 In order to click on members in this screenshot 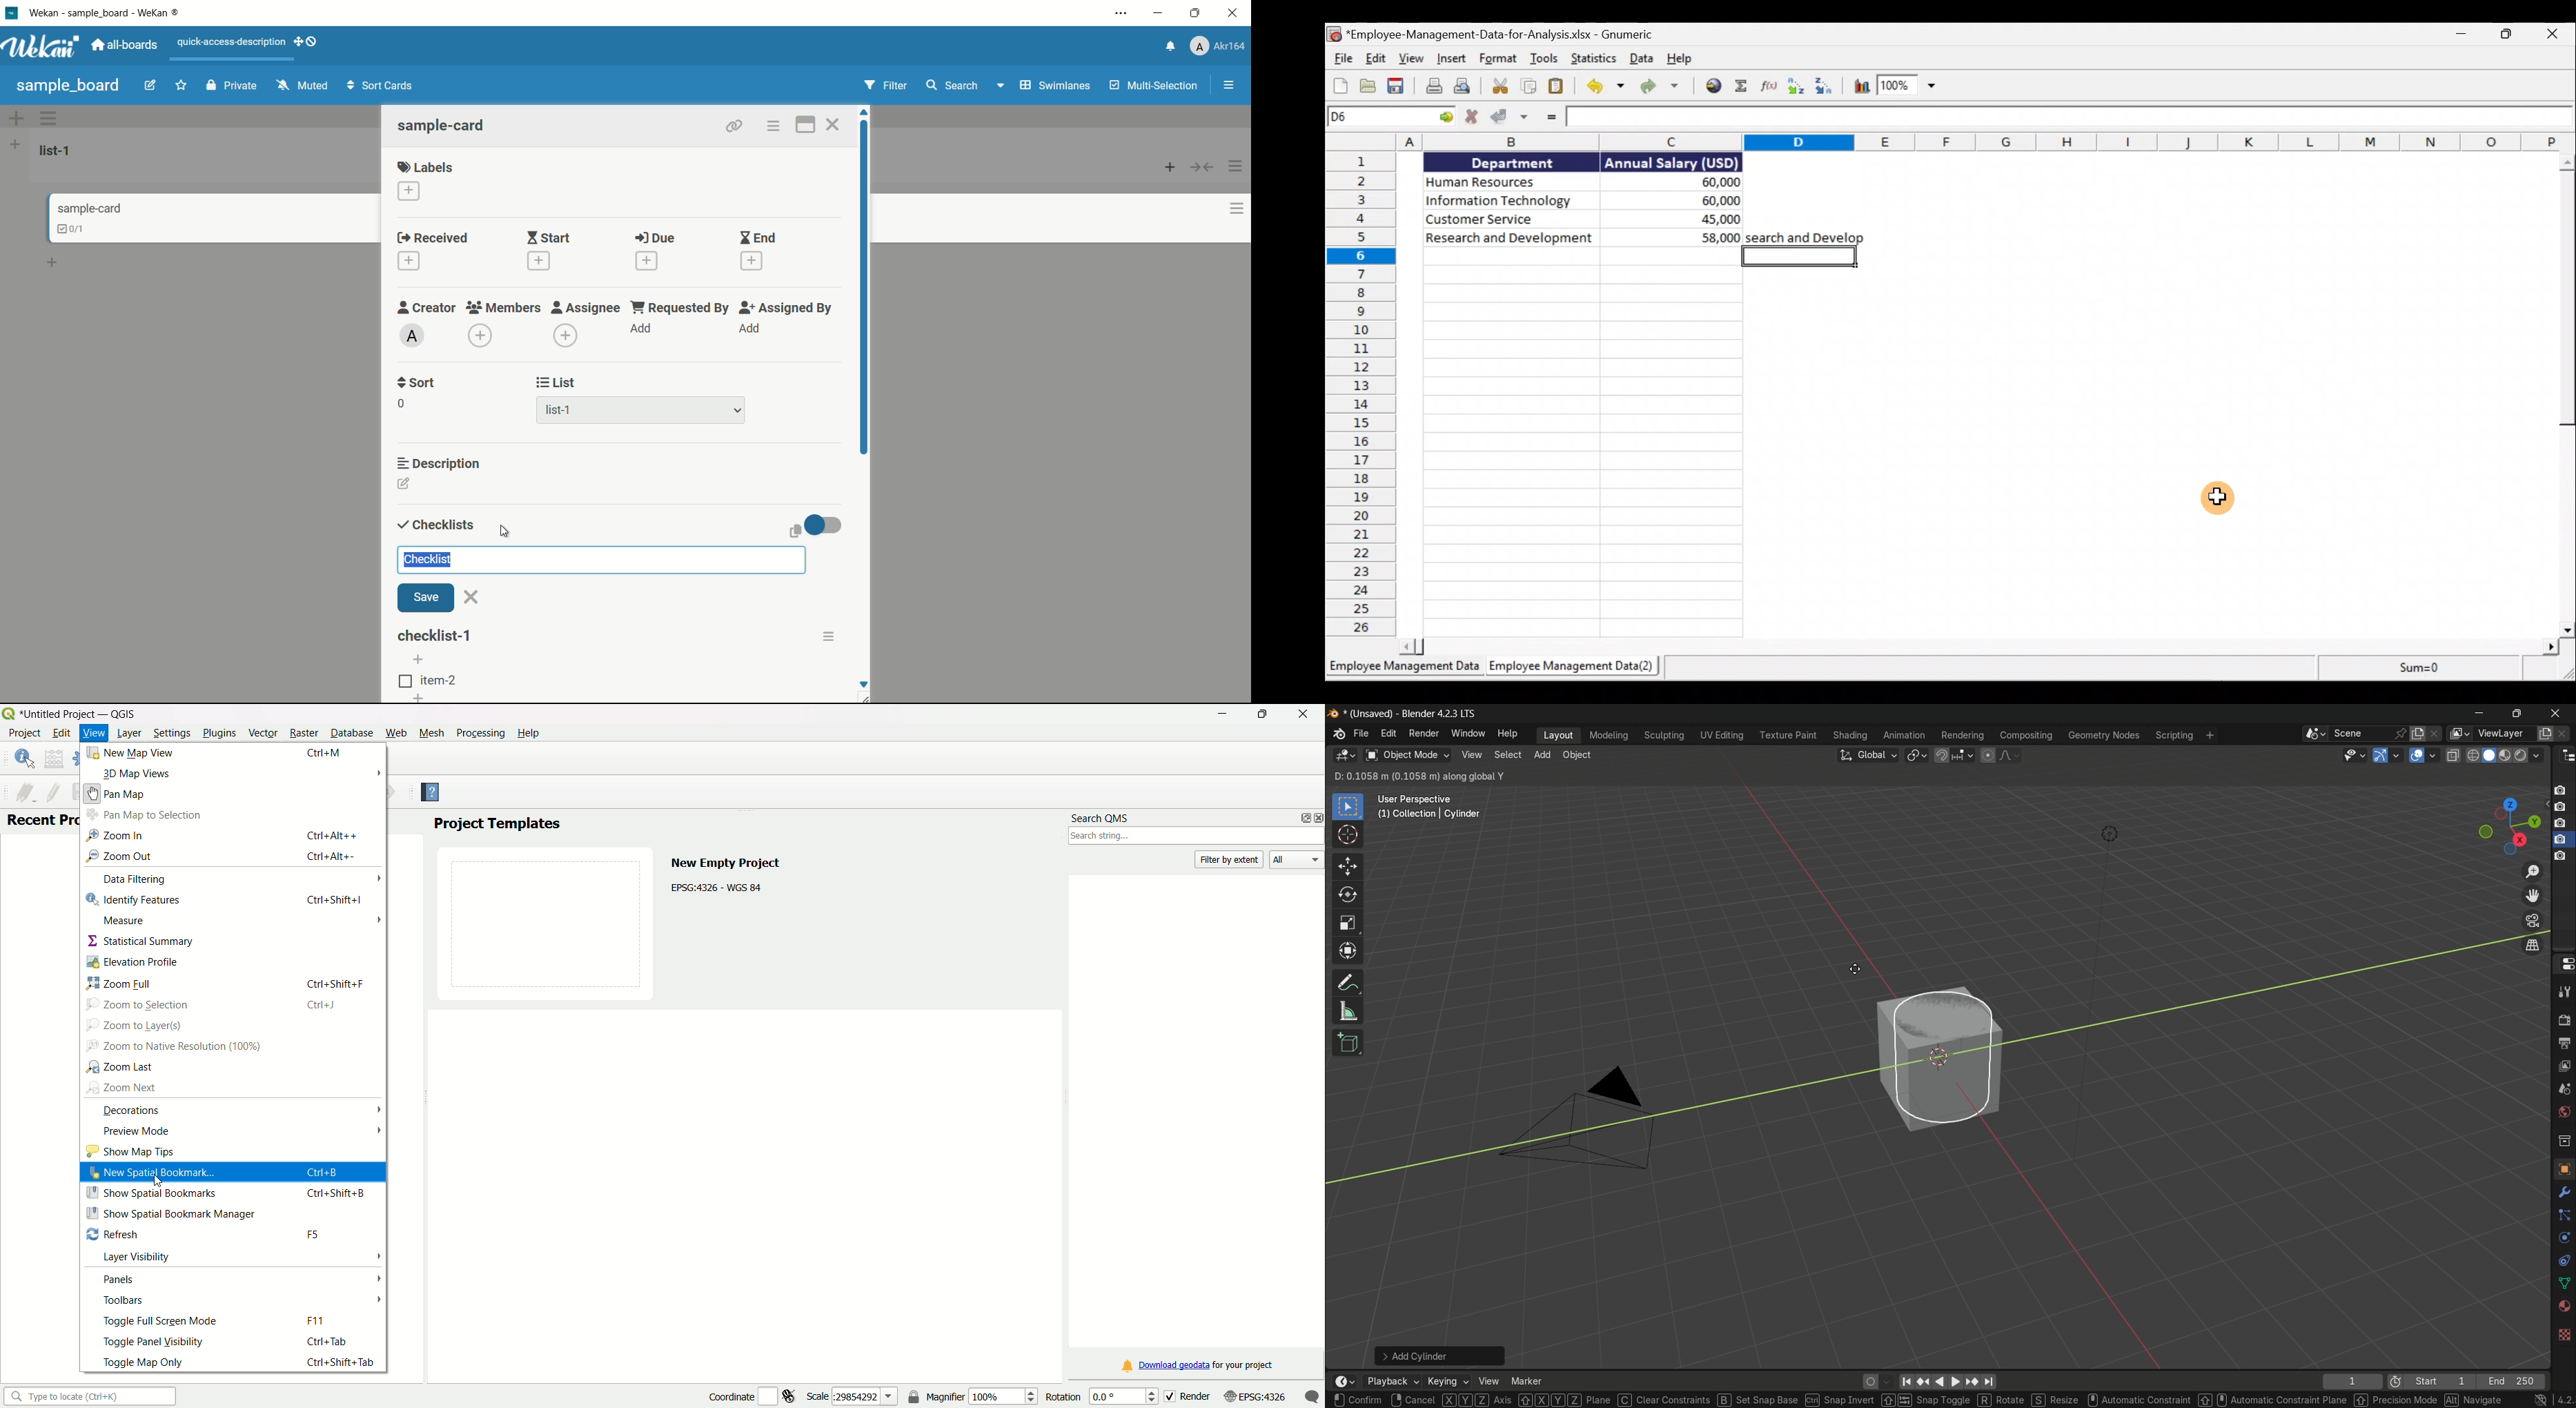, I will do `click(502, 308)`.